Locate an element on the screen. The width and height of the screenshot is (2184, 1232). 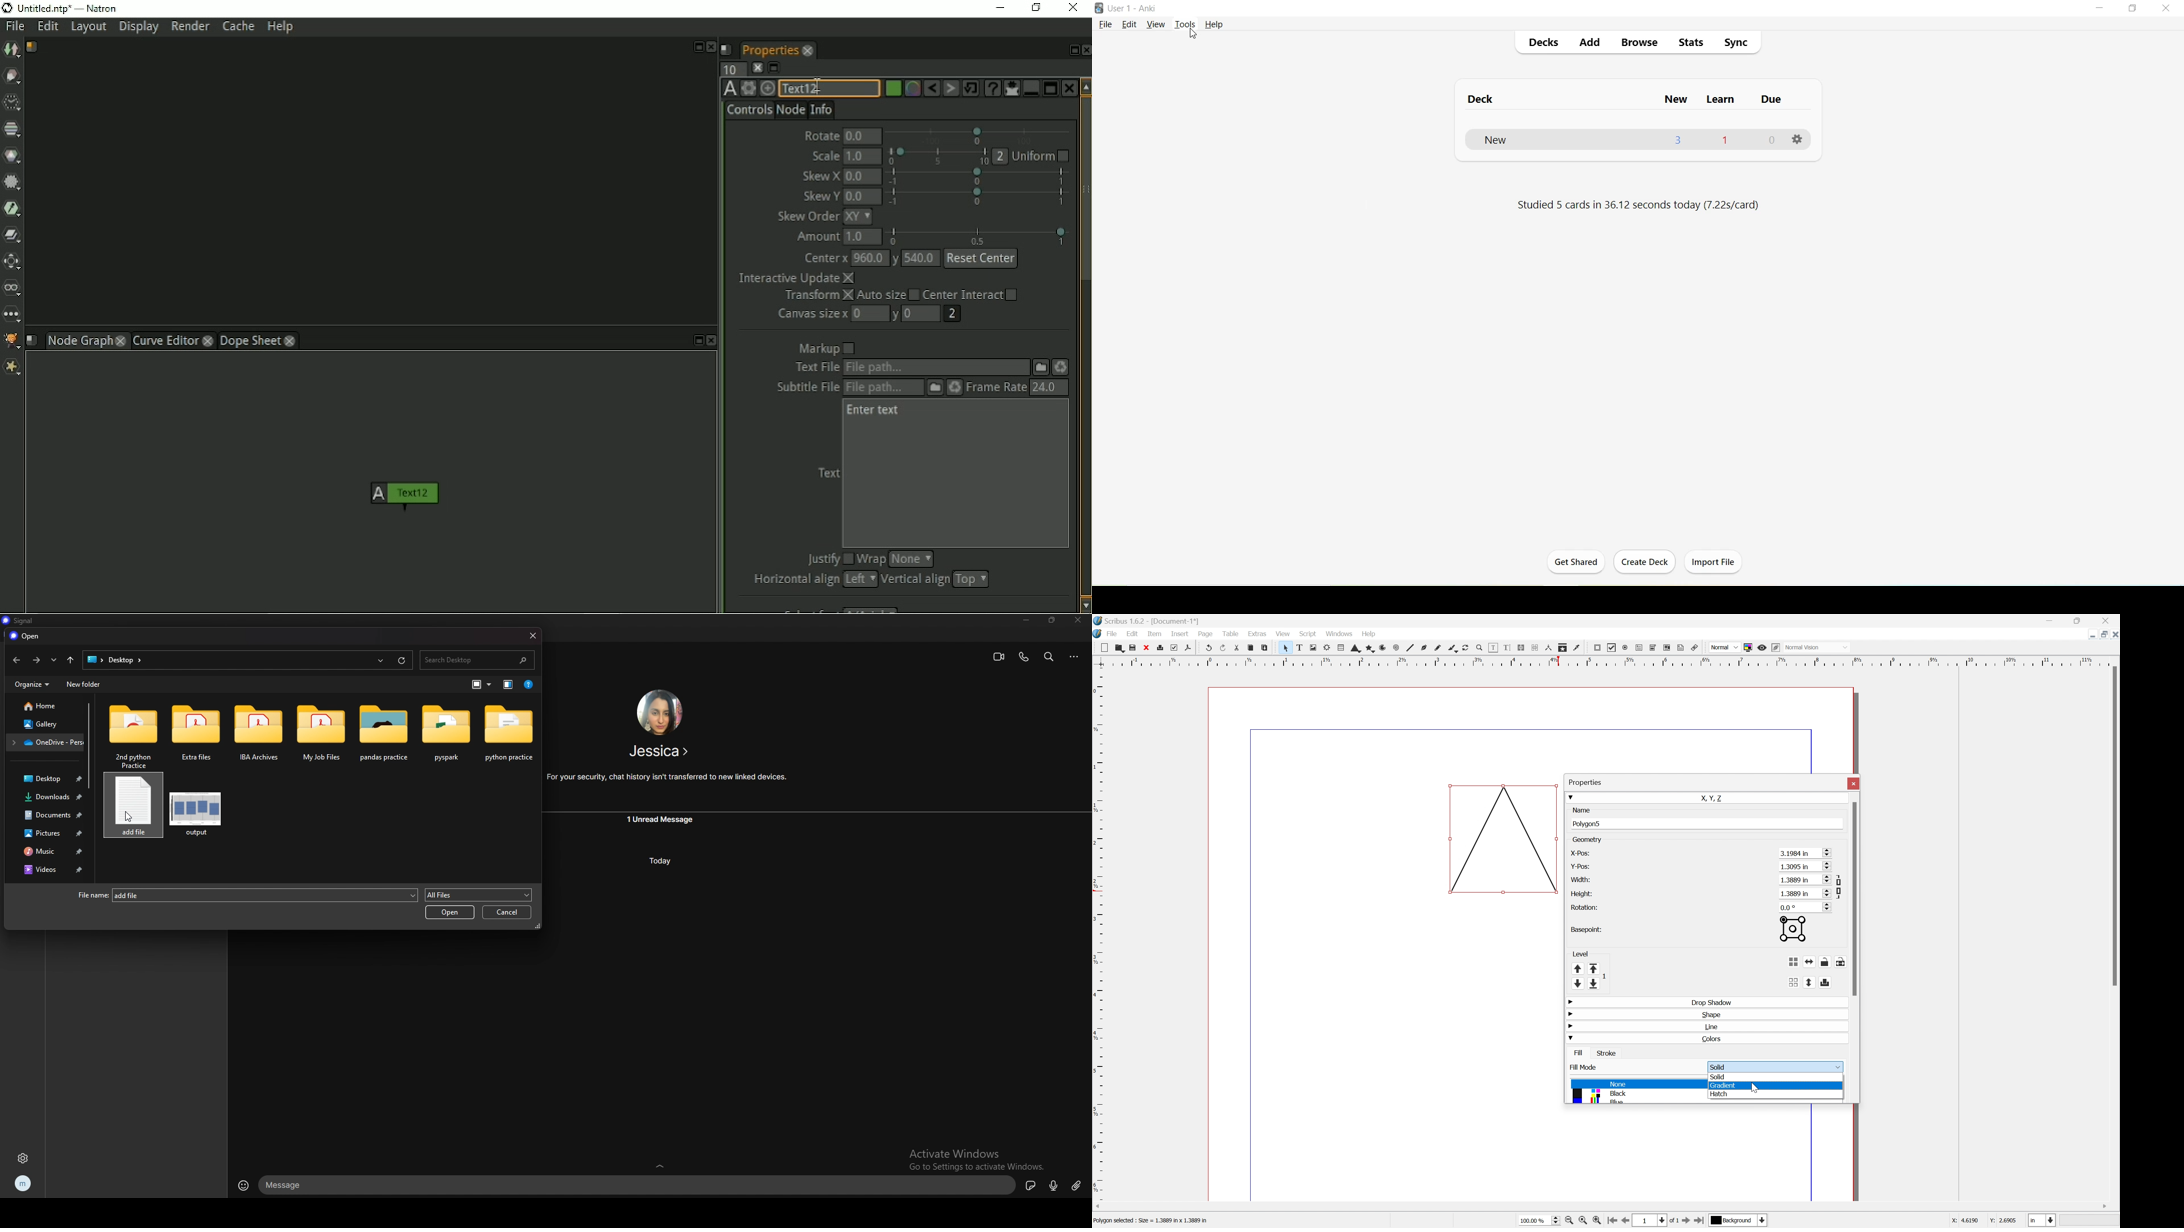
Image frame is located at coordinates (1313, 647).